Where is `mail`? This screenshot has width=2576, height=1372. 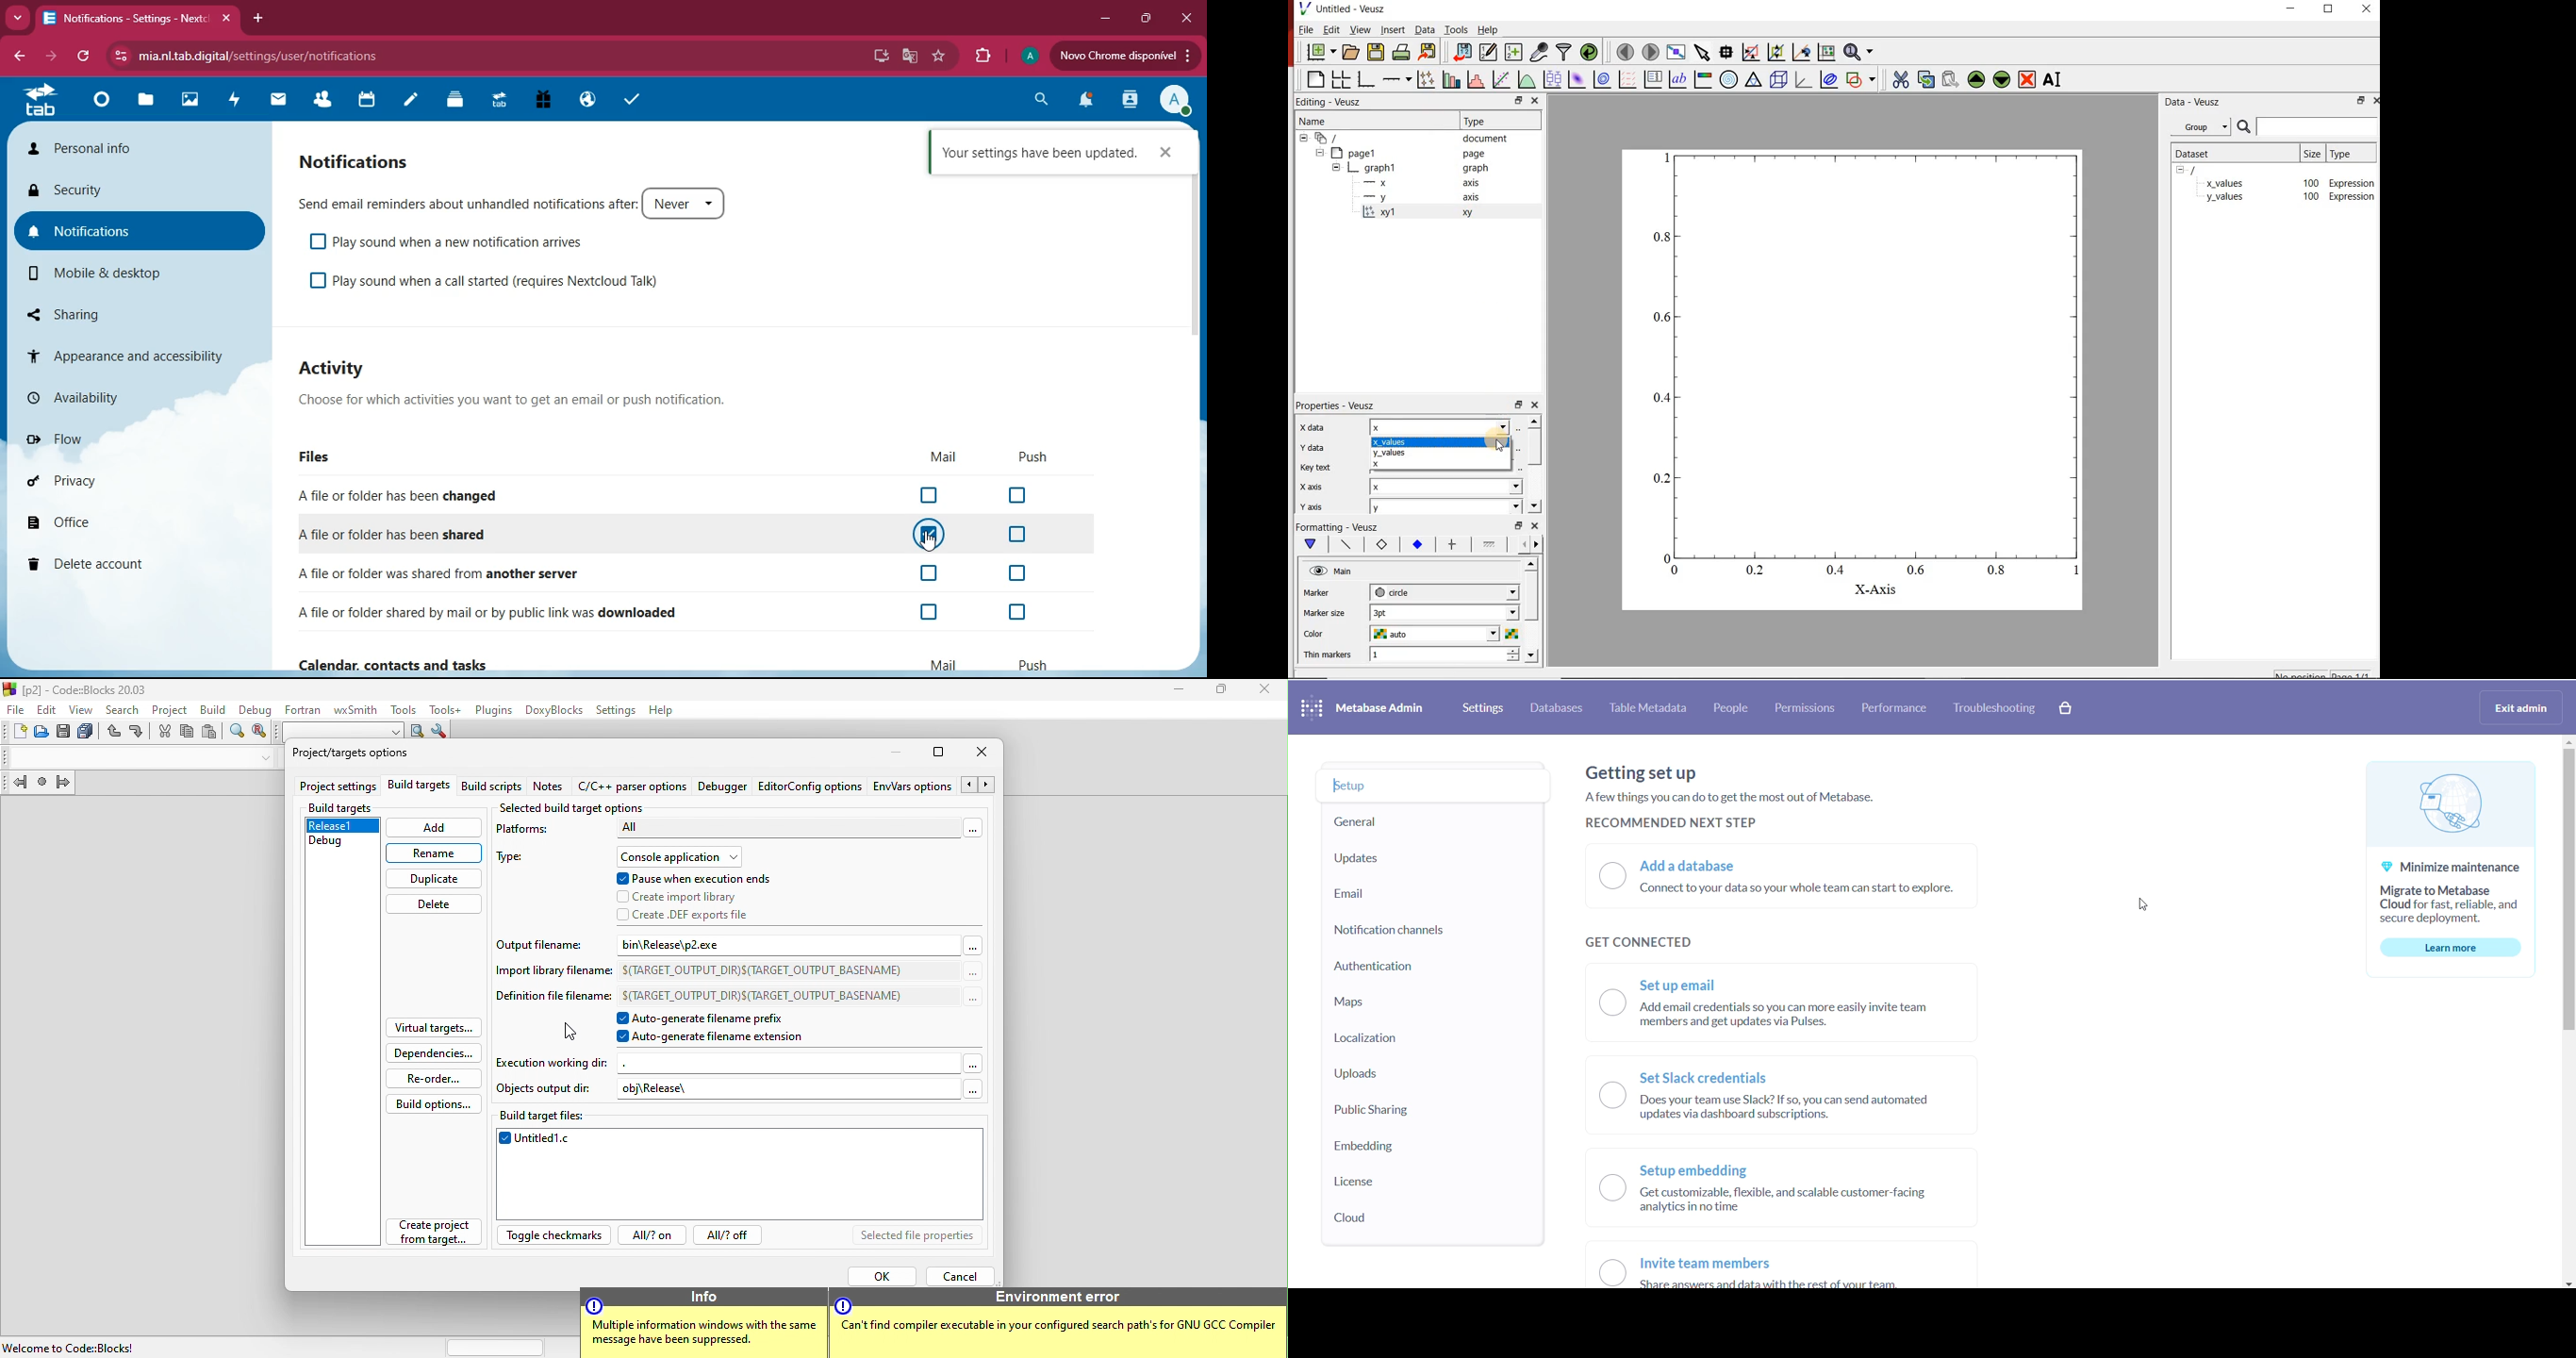 mail is located at coordinates (933, 456).